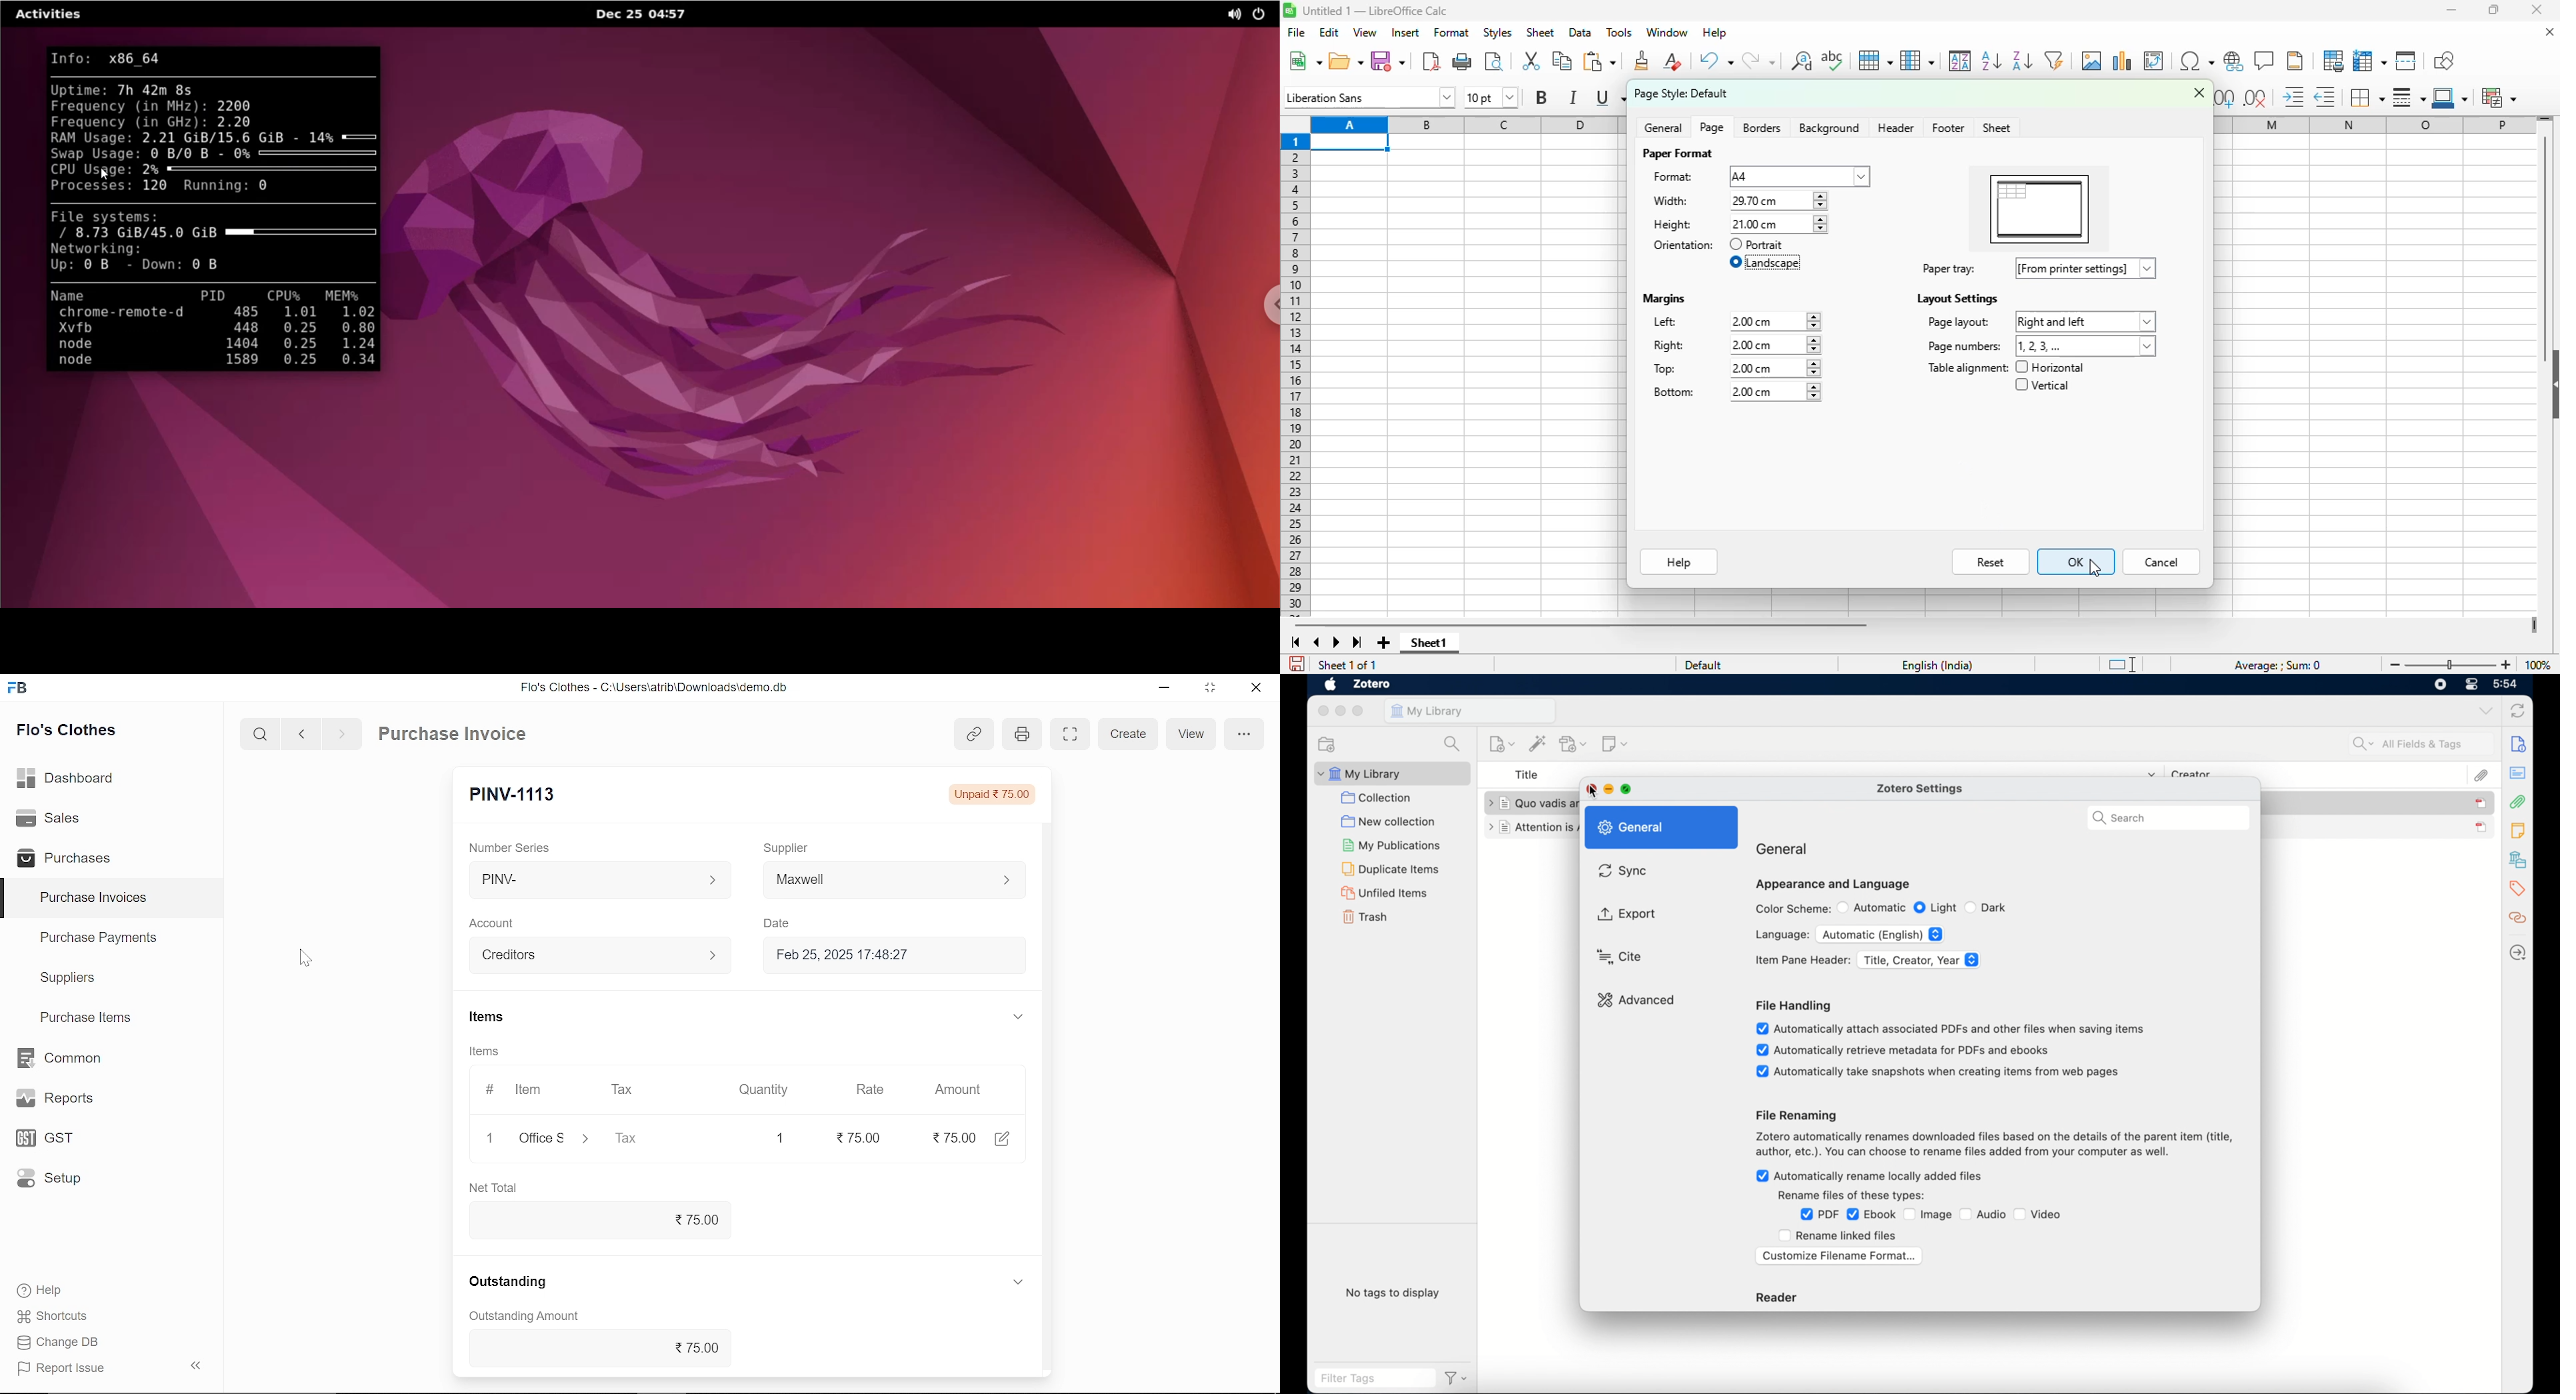 This screenshot has width=2576, height=1400. I want to click on J Report Issue, so click(58, 1368).